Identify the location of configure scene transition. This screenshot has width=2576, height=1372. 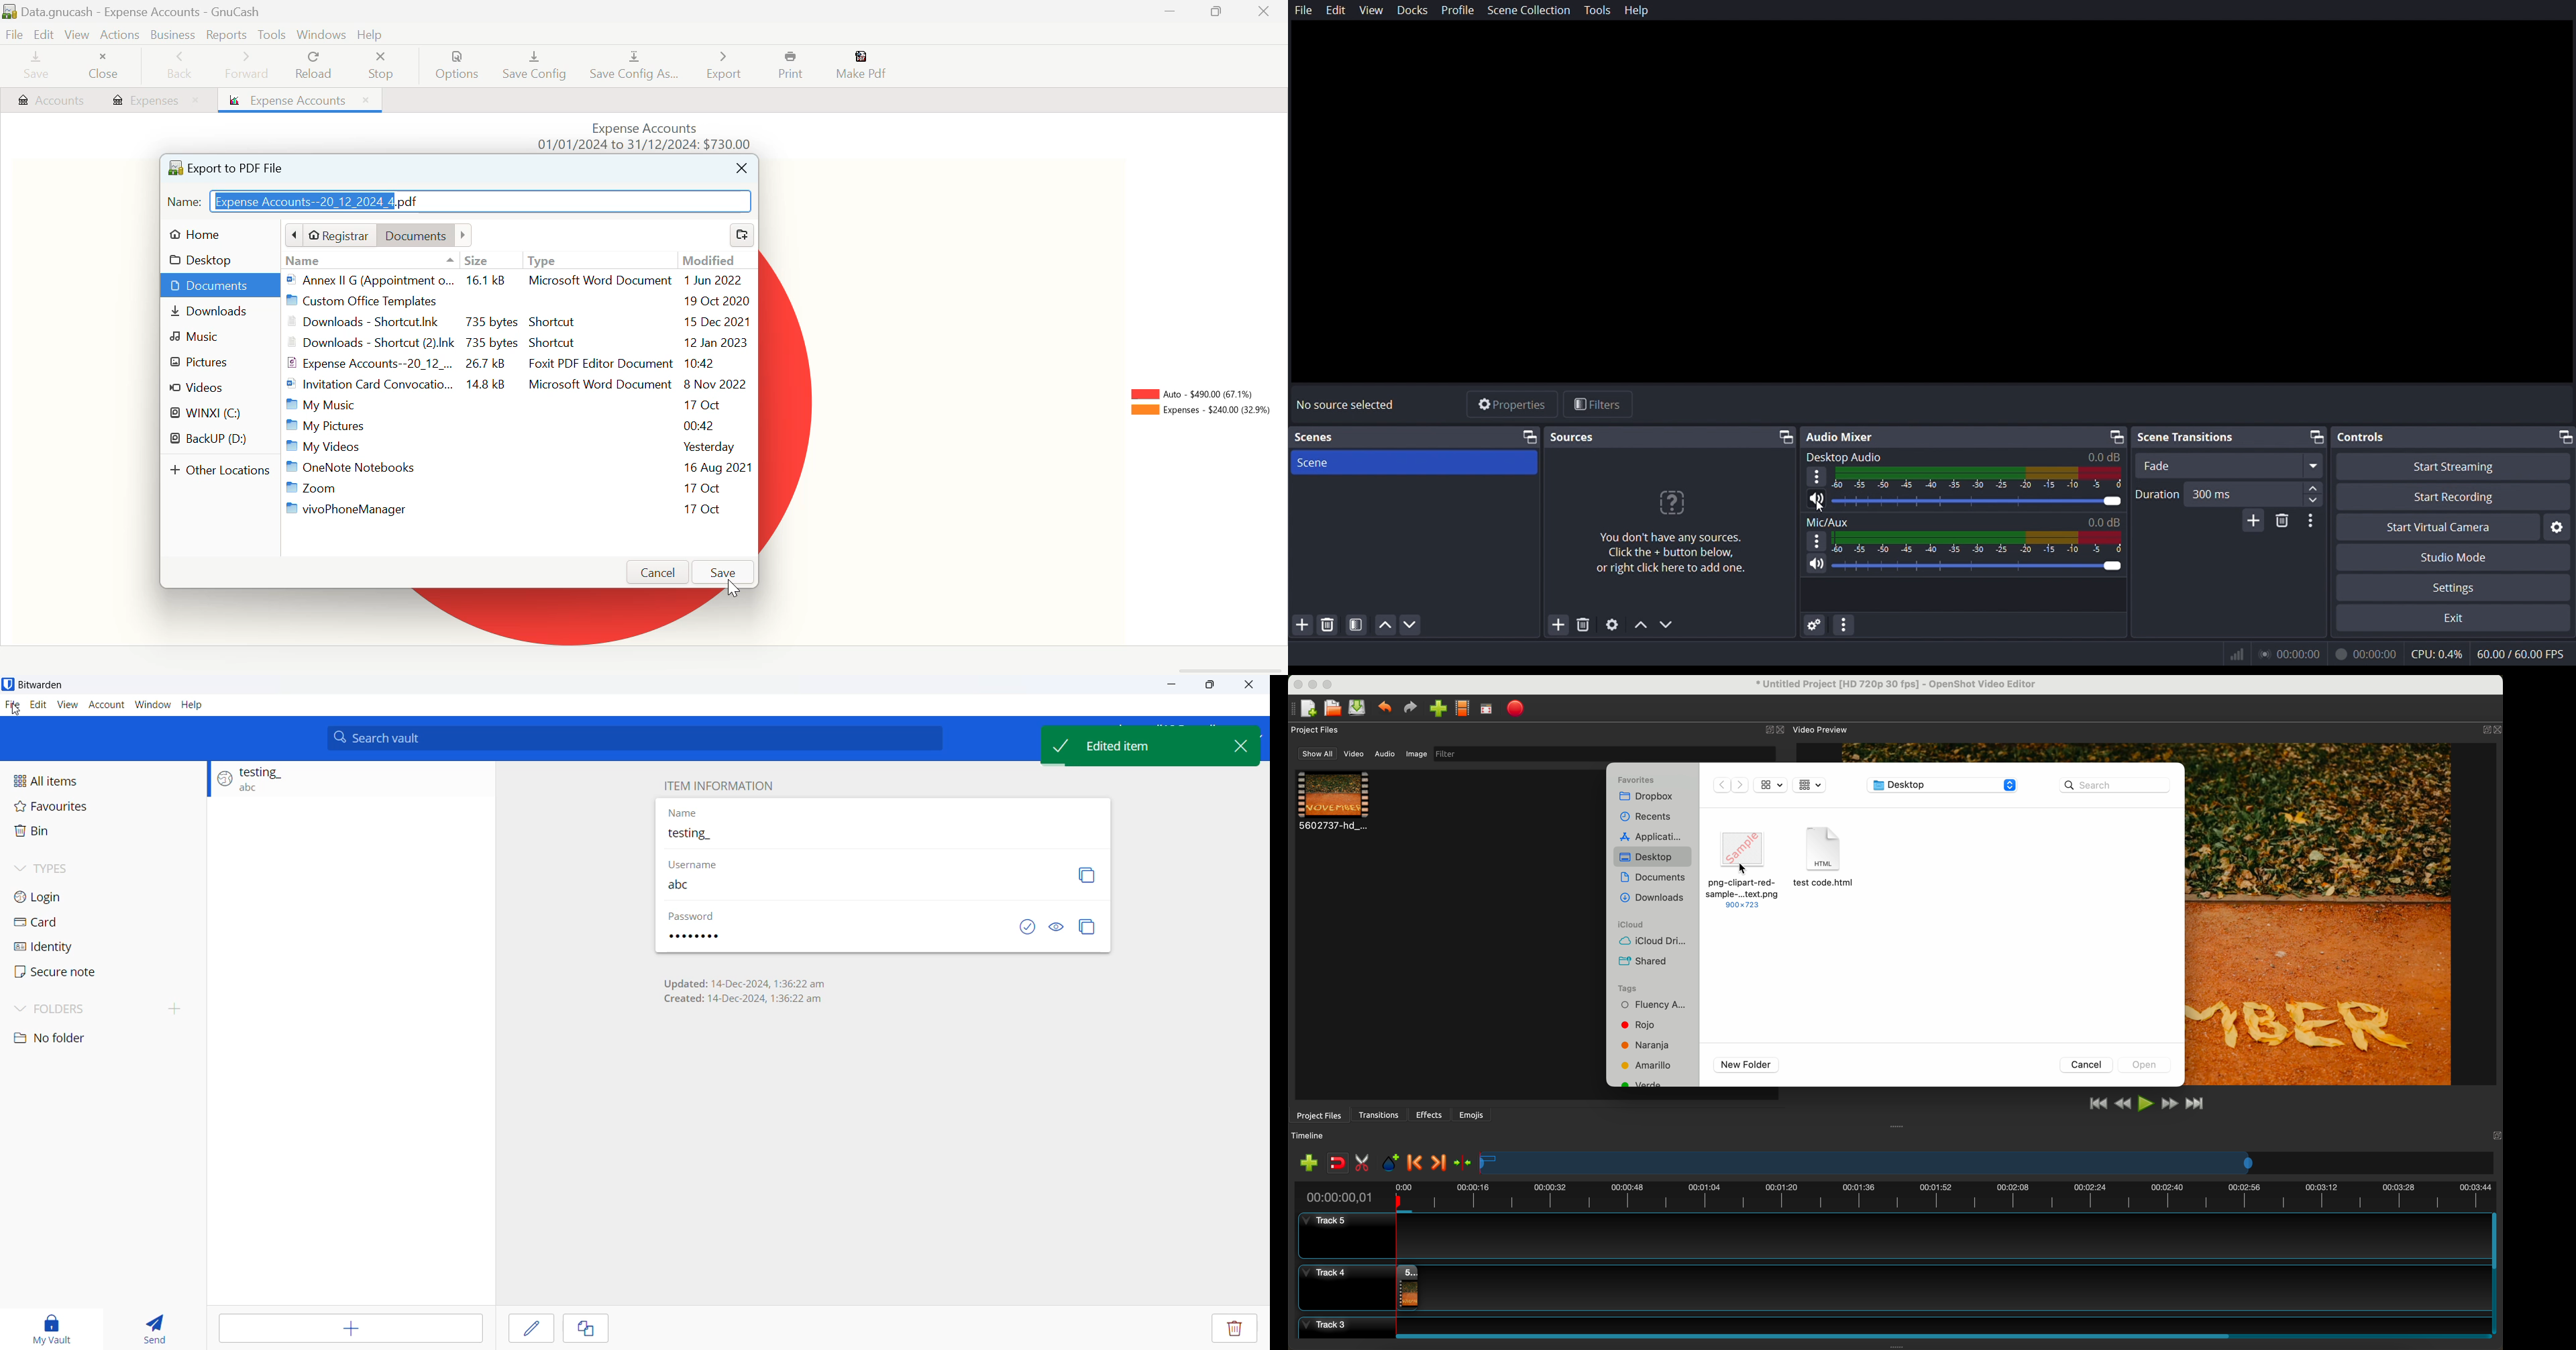
(2312, 522).